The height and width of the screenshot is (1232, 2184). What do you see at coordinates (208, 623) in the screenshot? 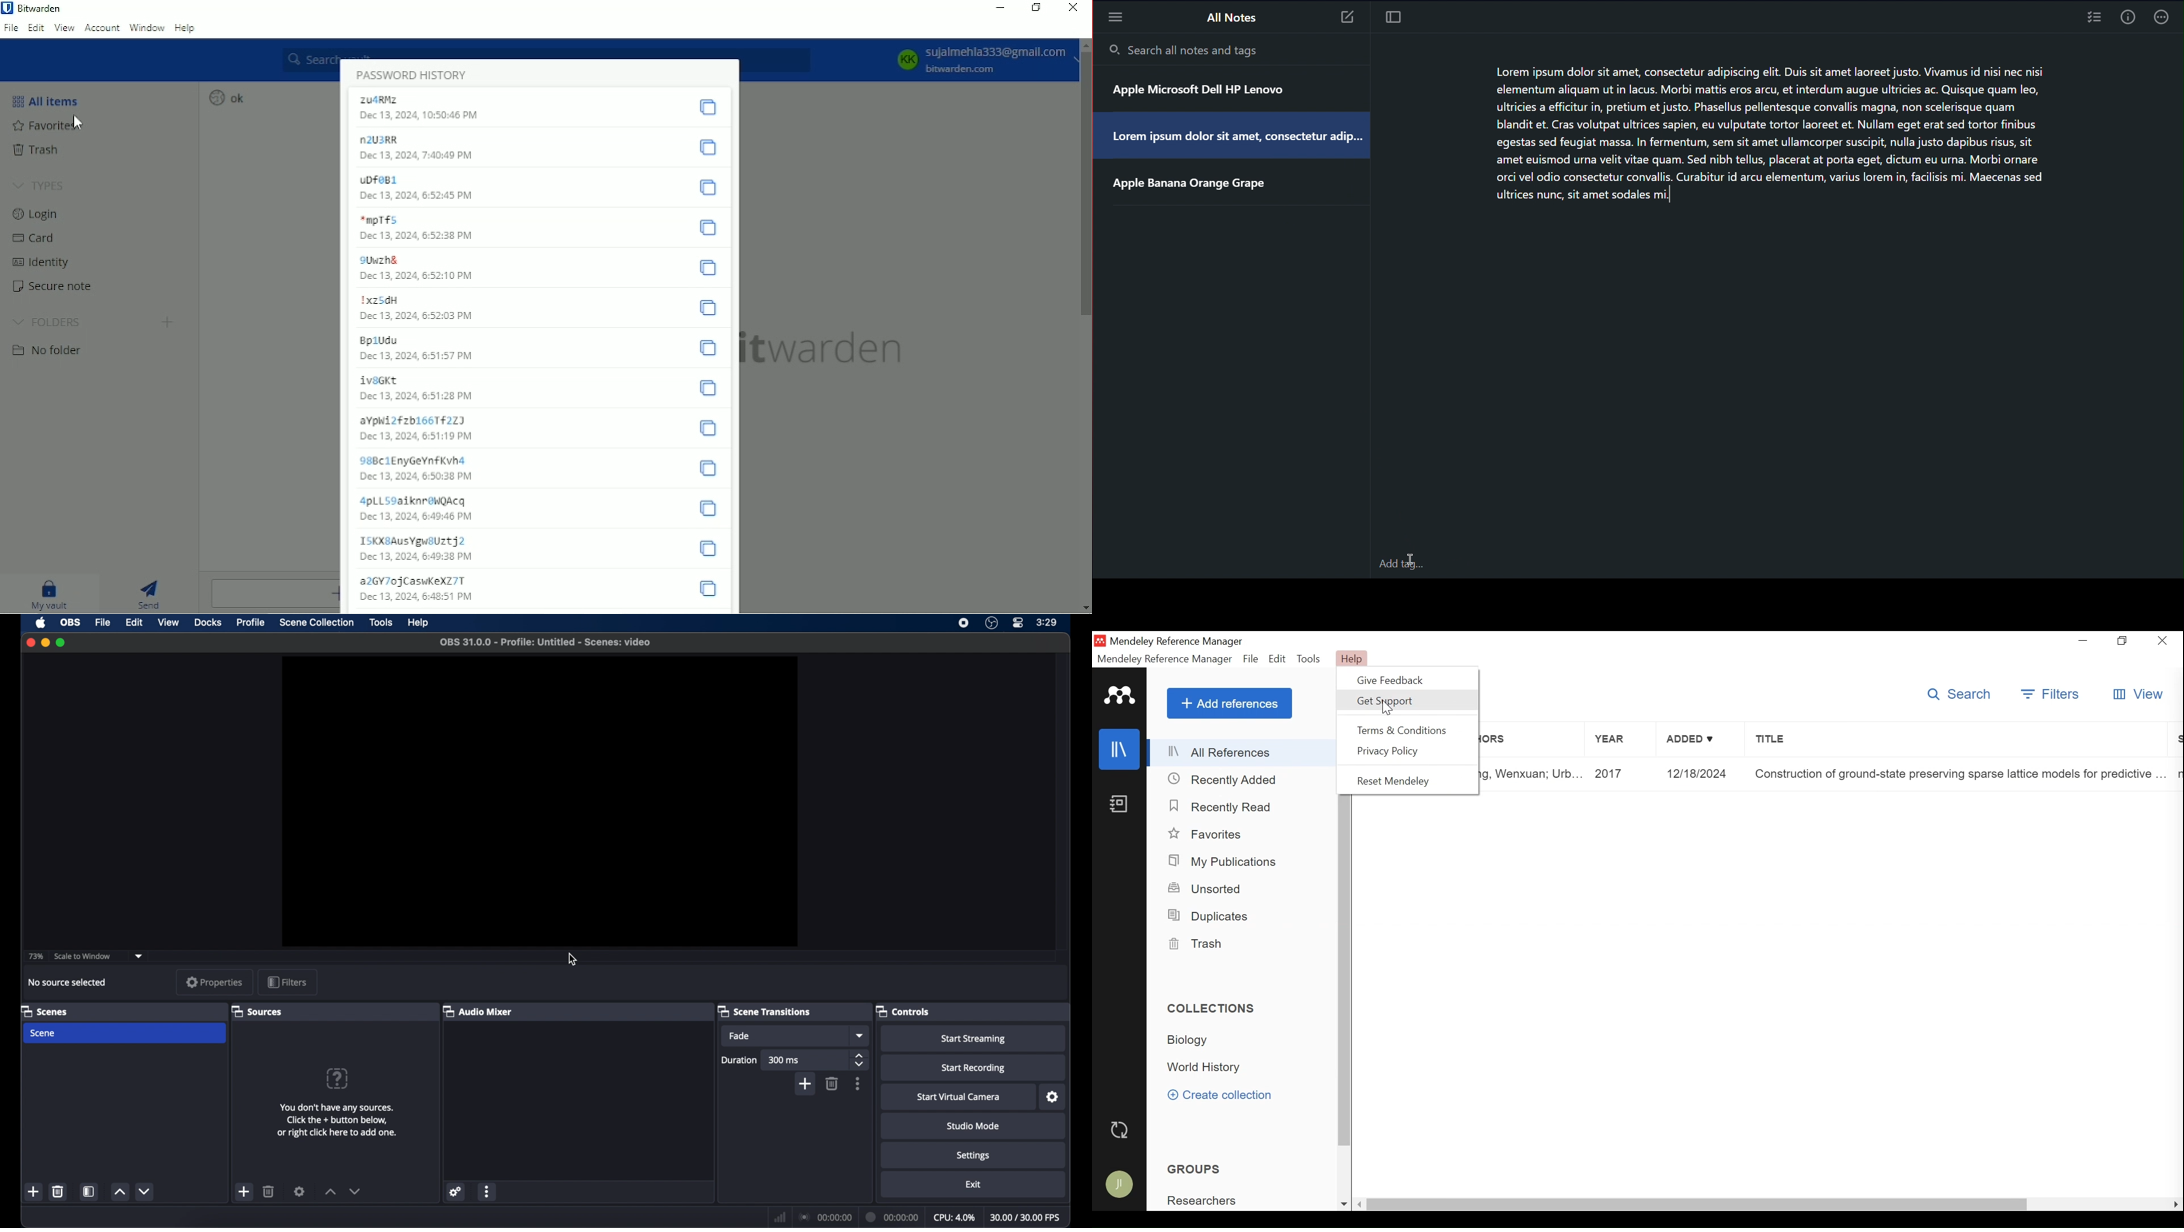
I see `docks` at bounding box center [208, 623].